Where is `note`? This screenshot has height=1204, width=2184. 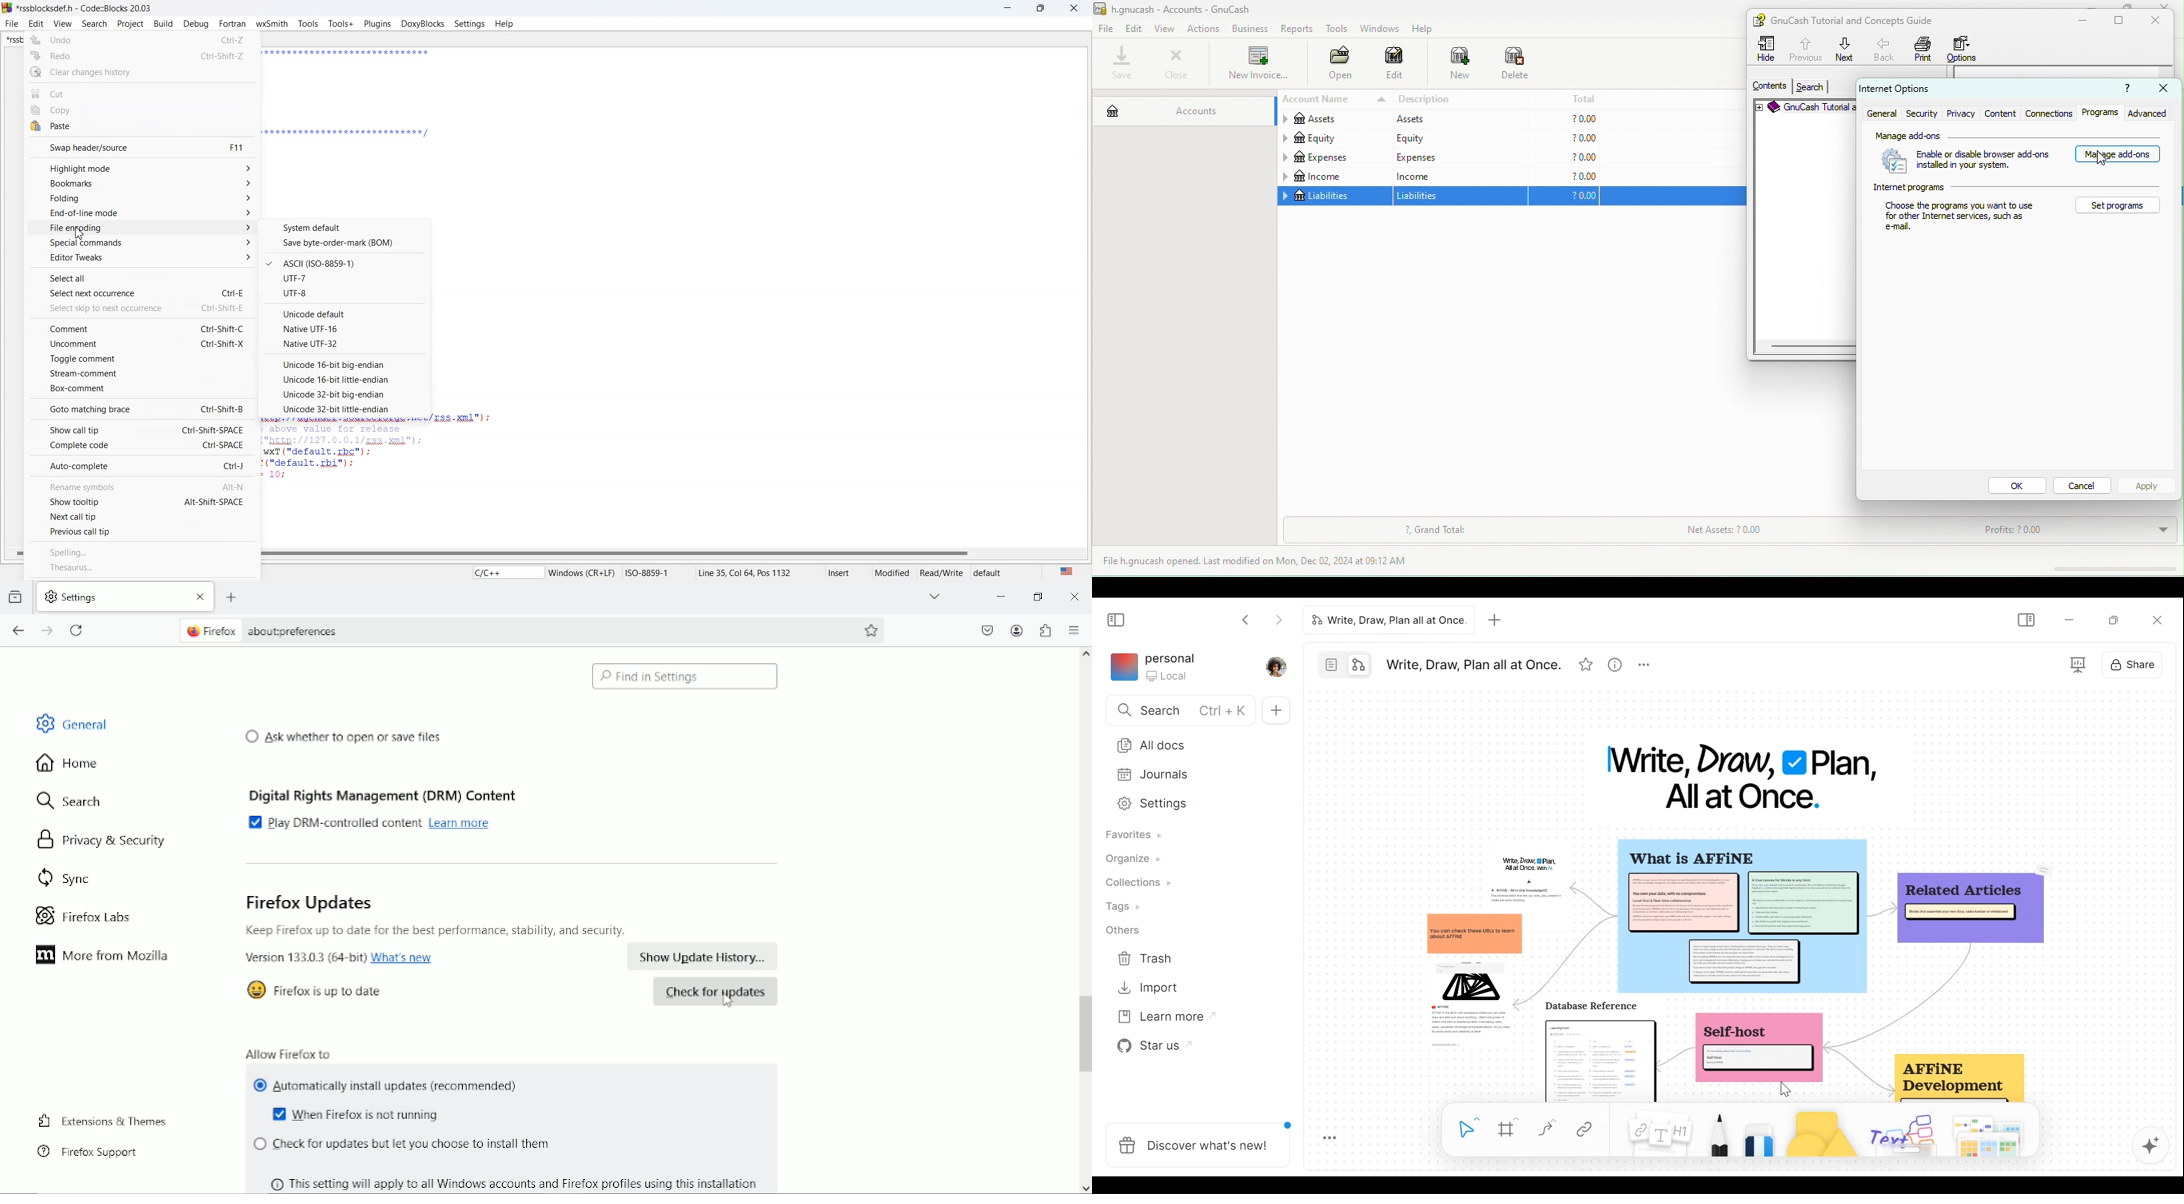
note is located at coordinates (1669, 1133).